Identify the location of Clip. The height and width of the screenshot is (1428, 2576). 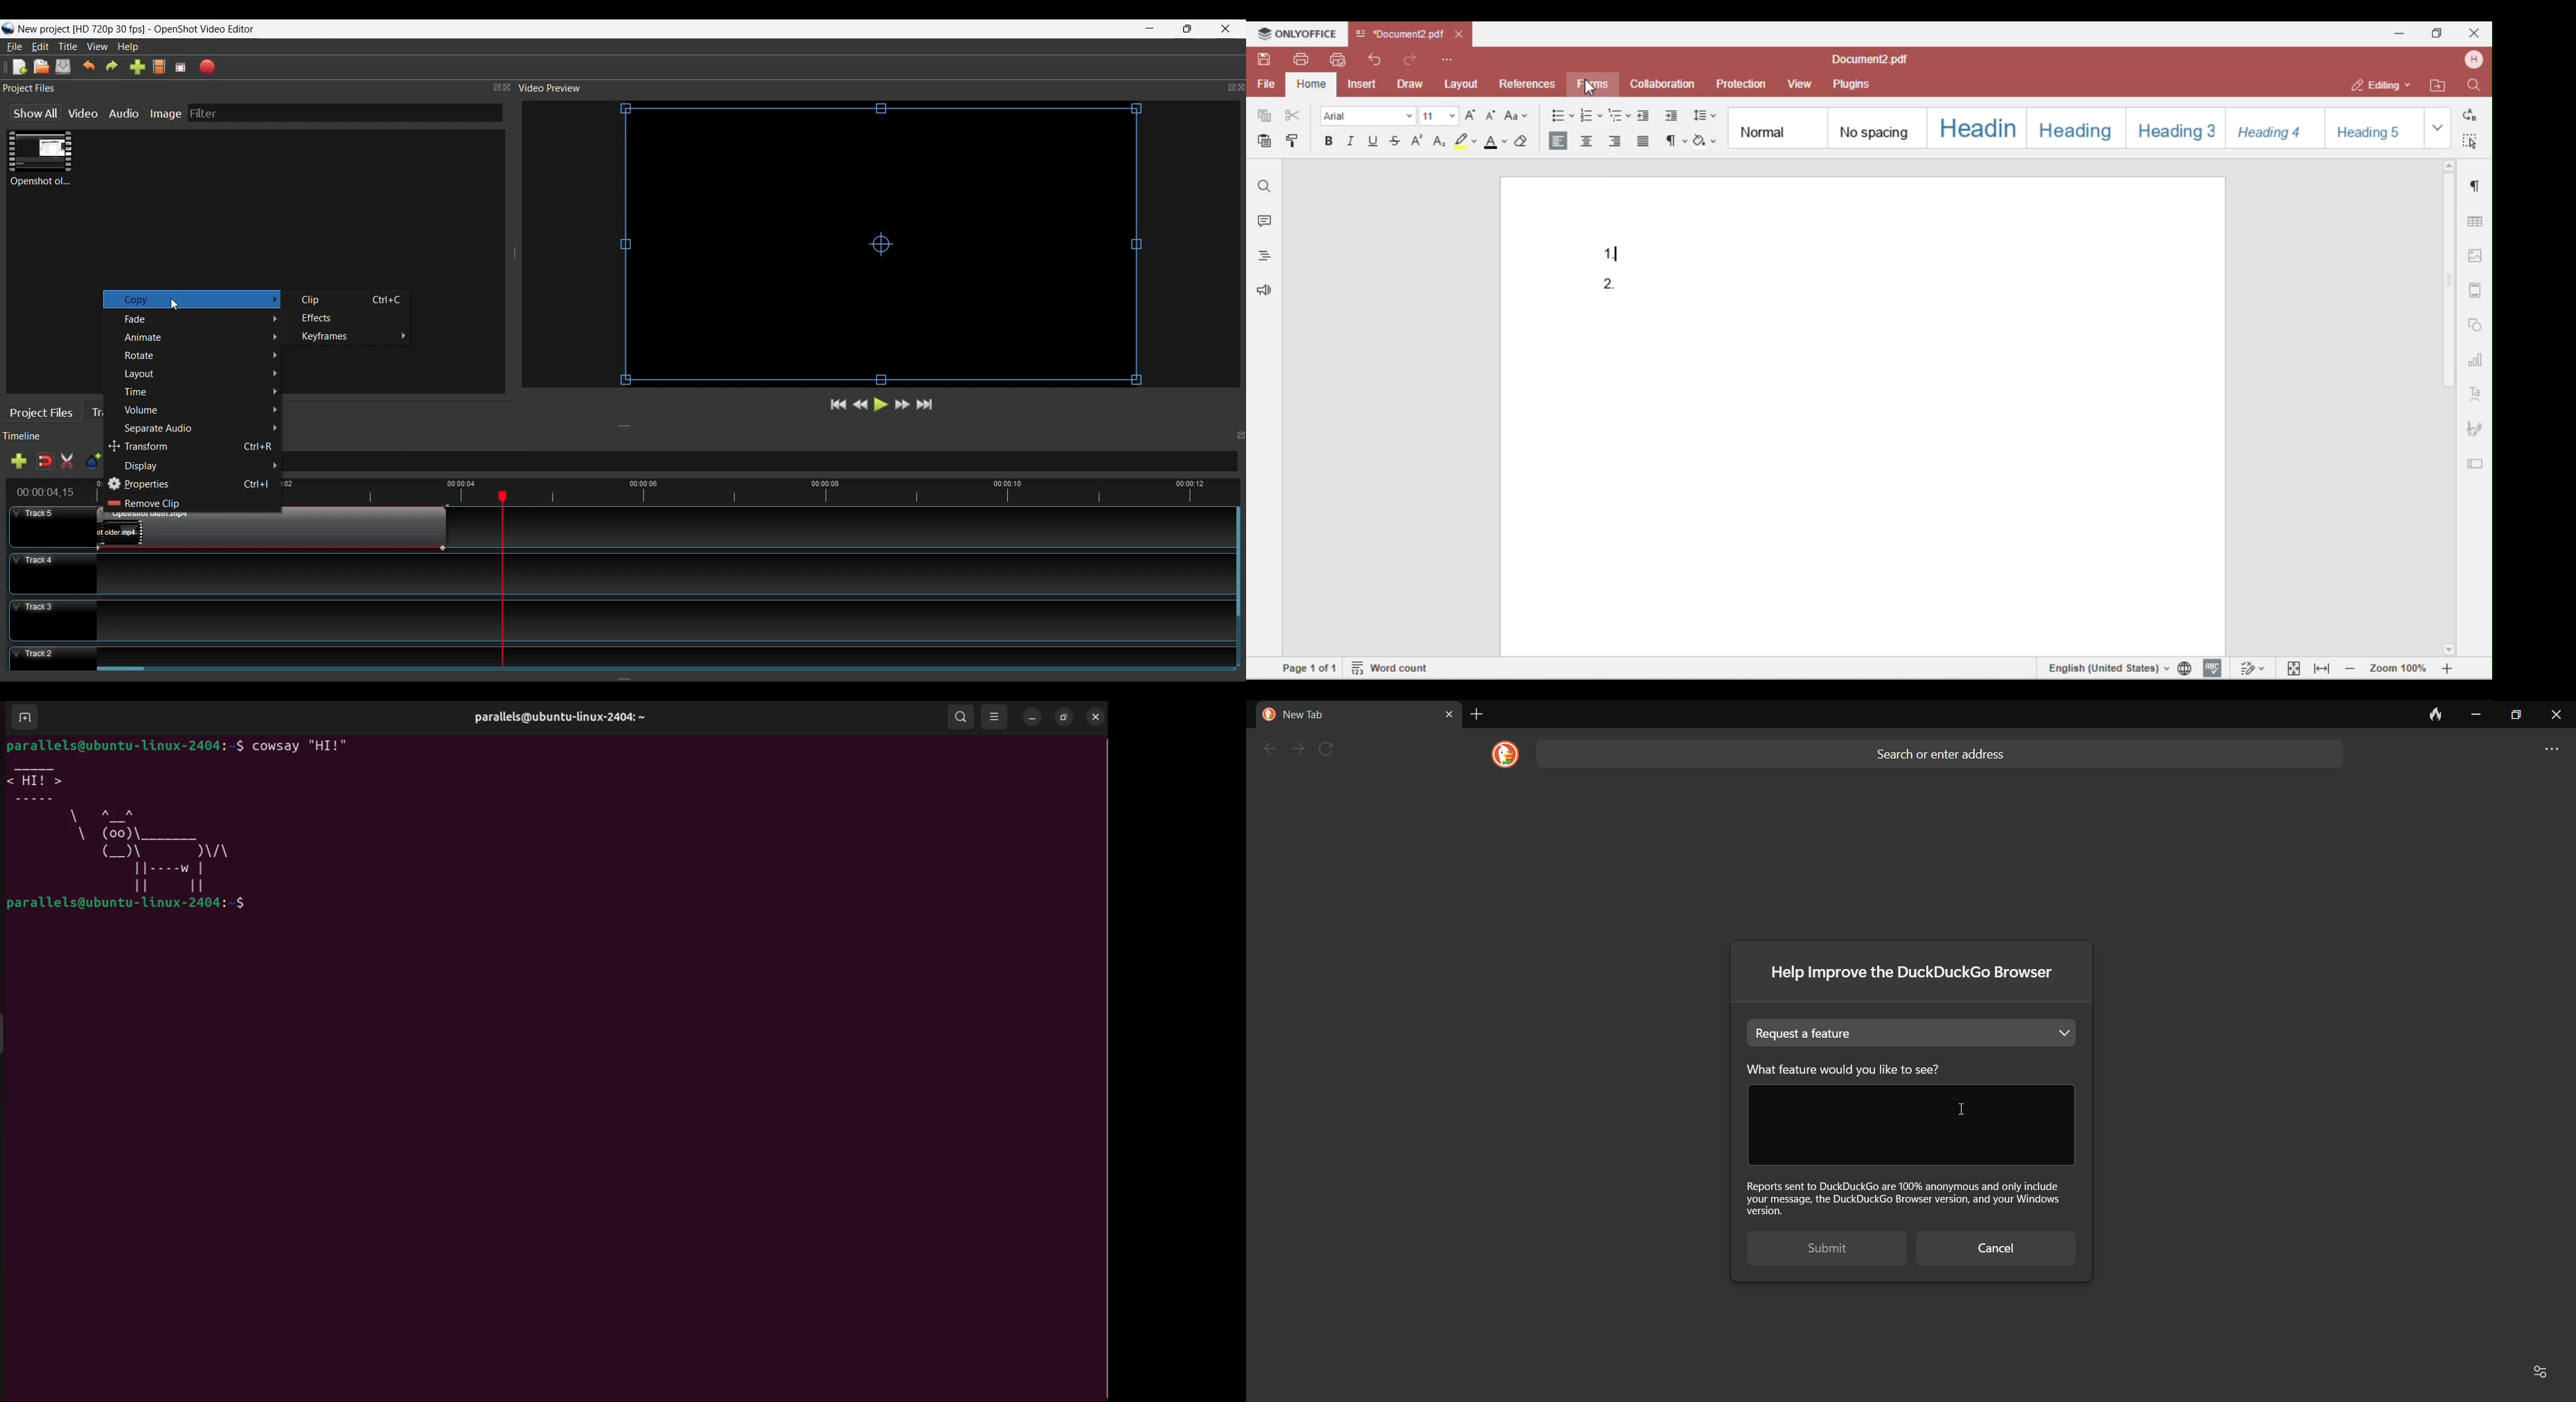
(40, 159).